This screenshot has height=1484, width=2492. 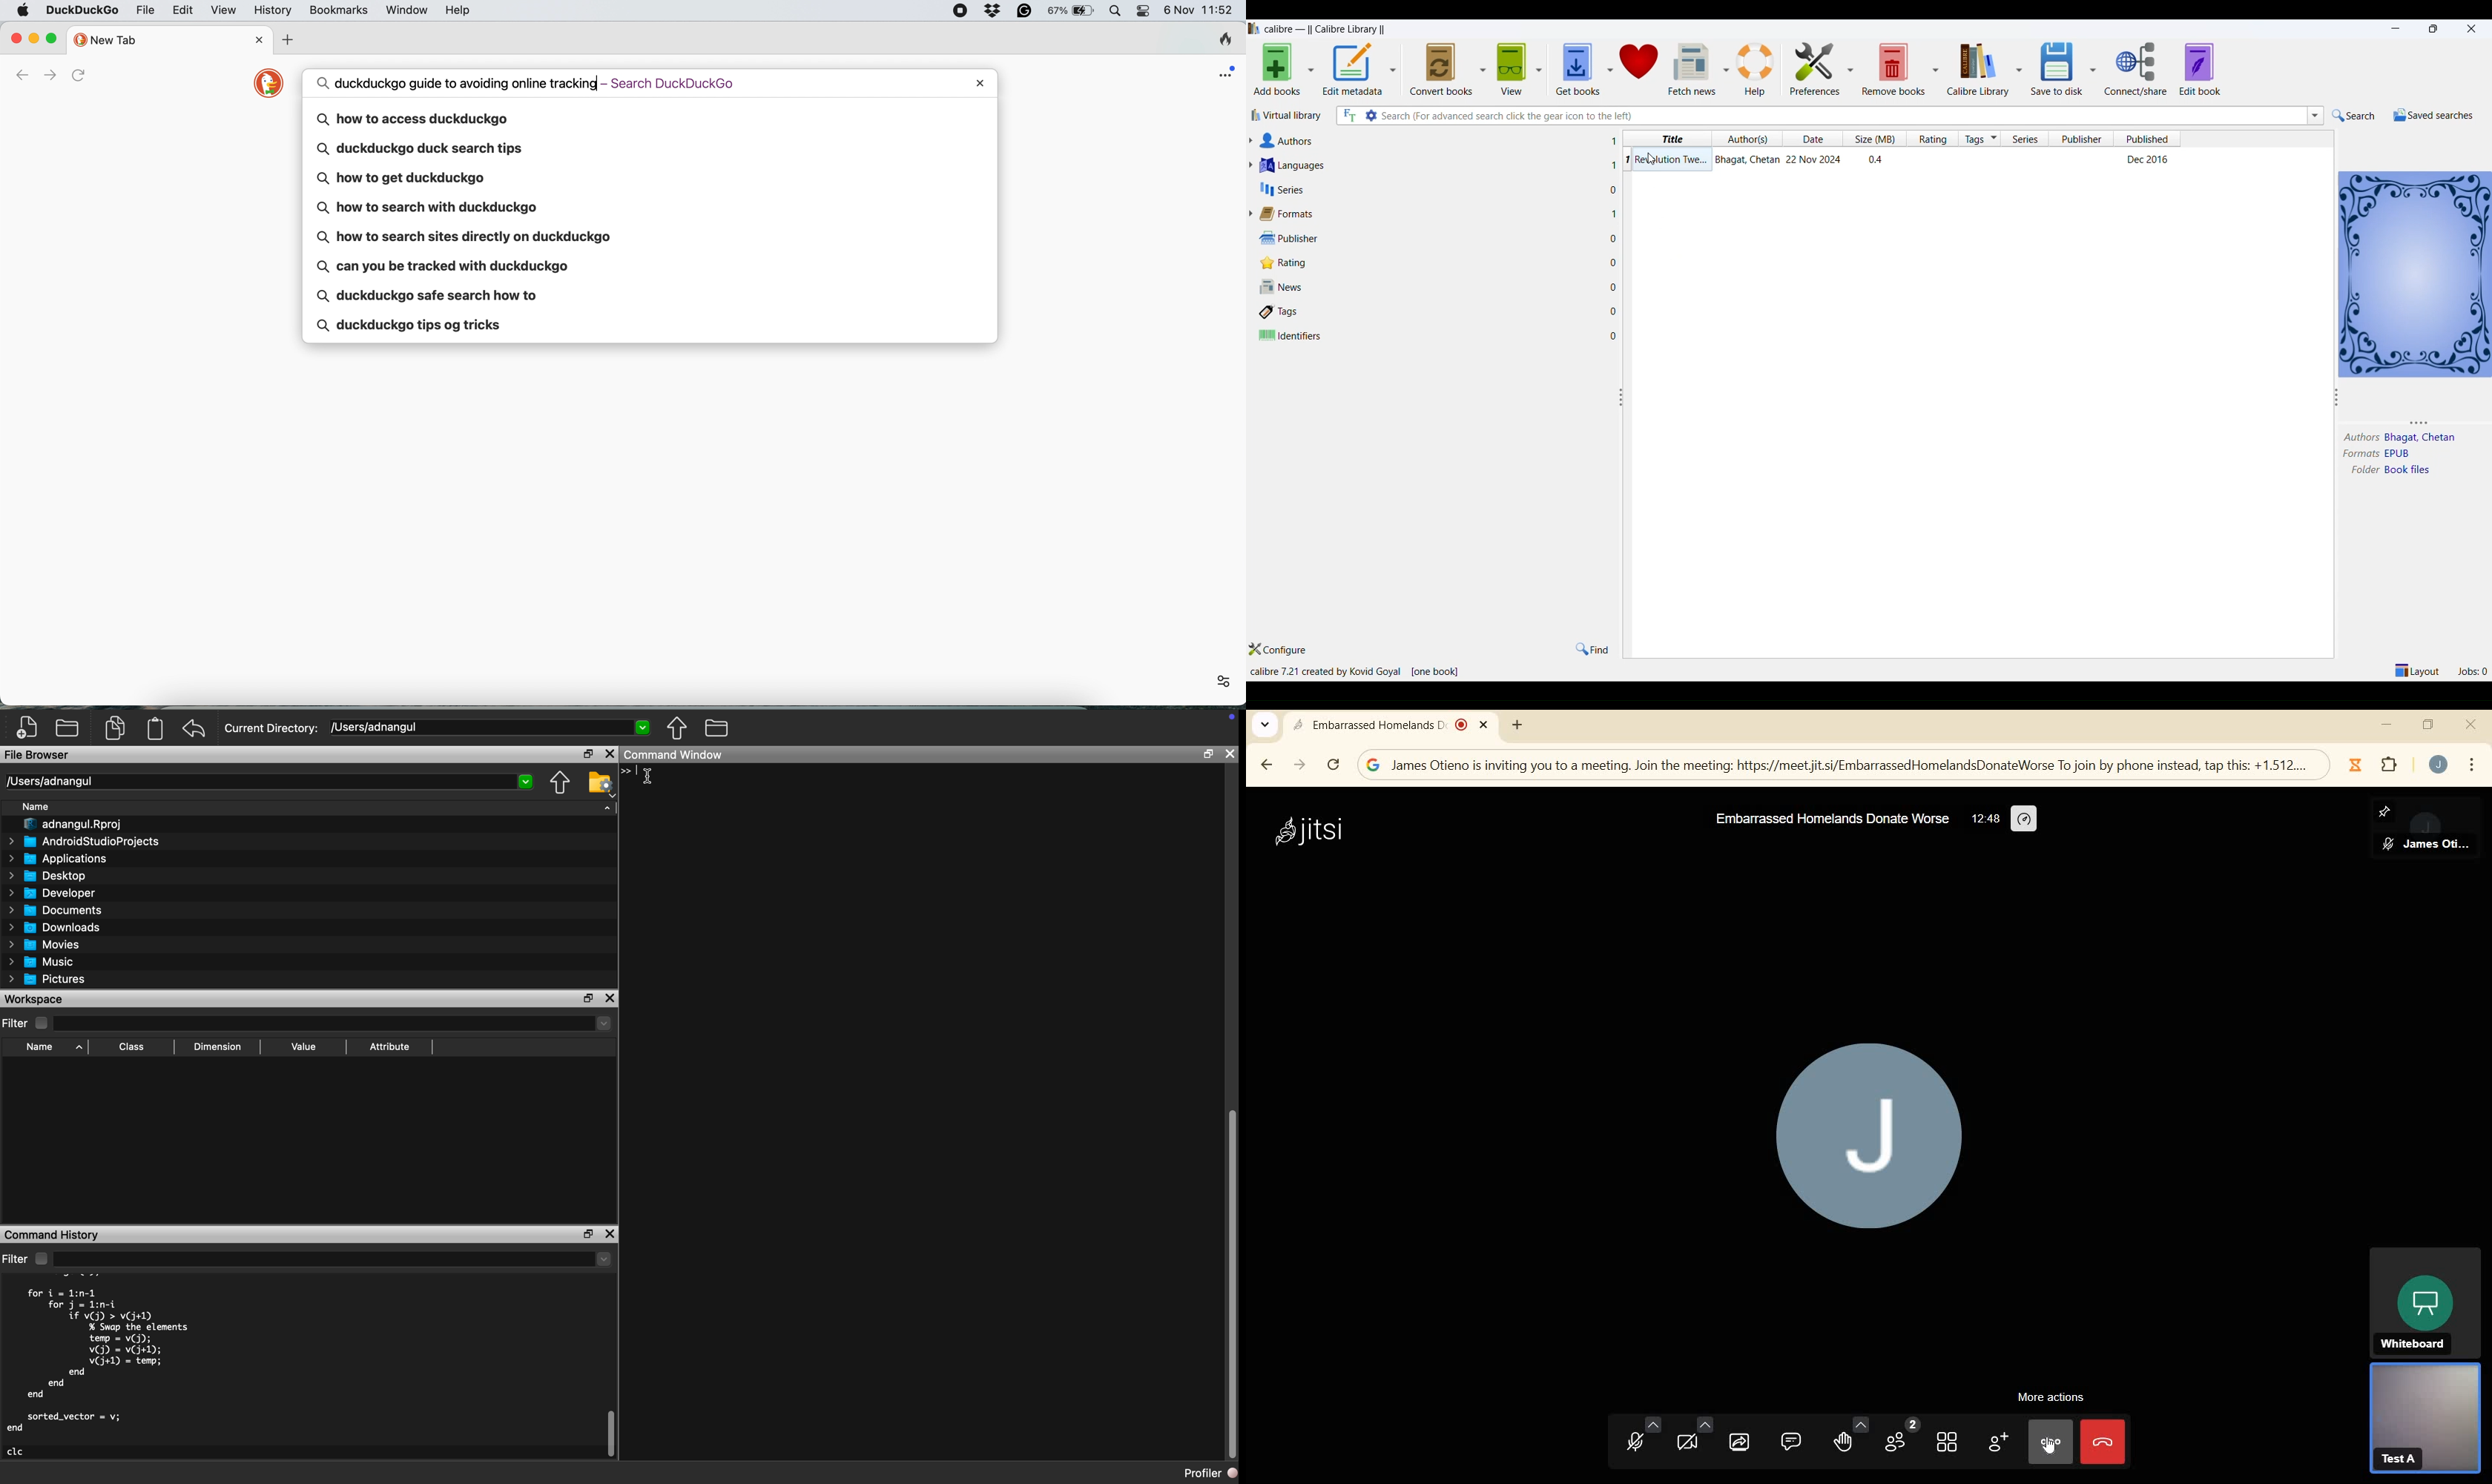 I want to click on FORWARD, so click(x=1300, y=765).